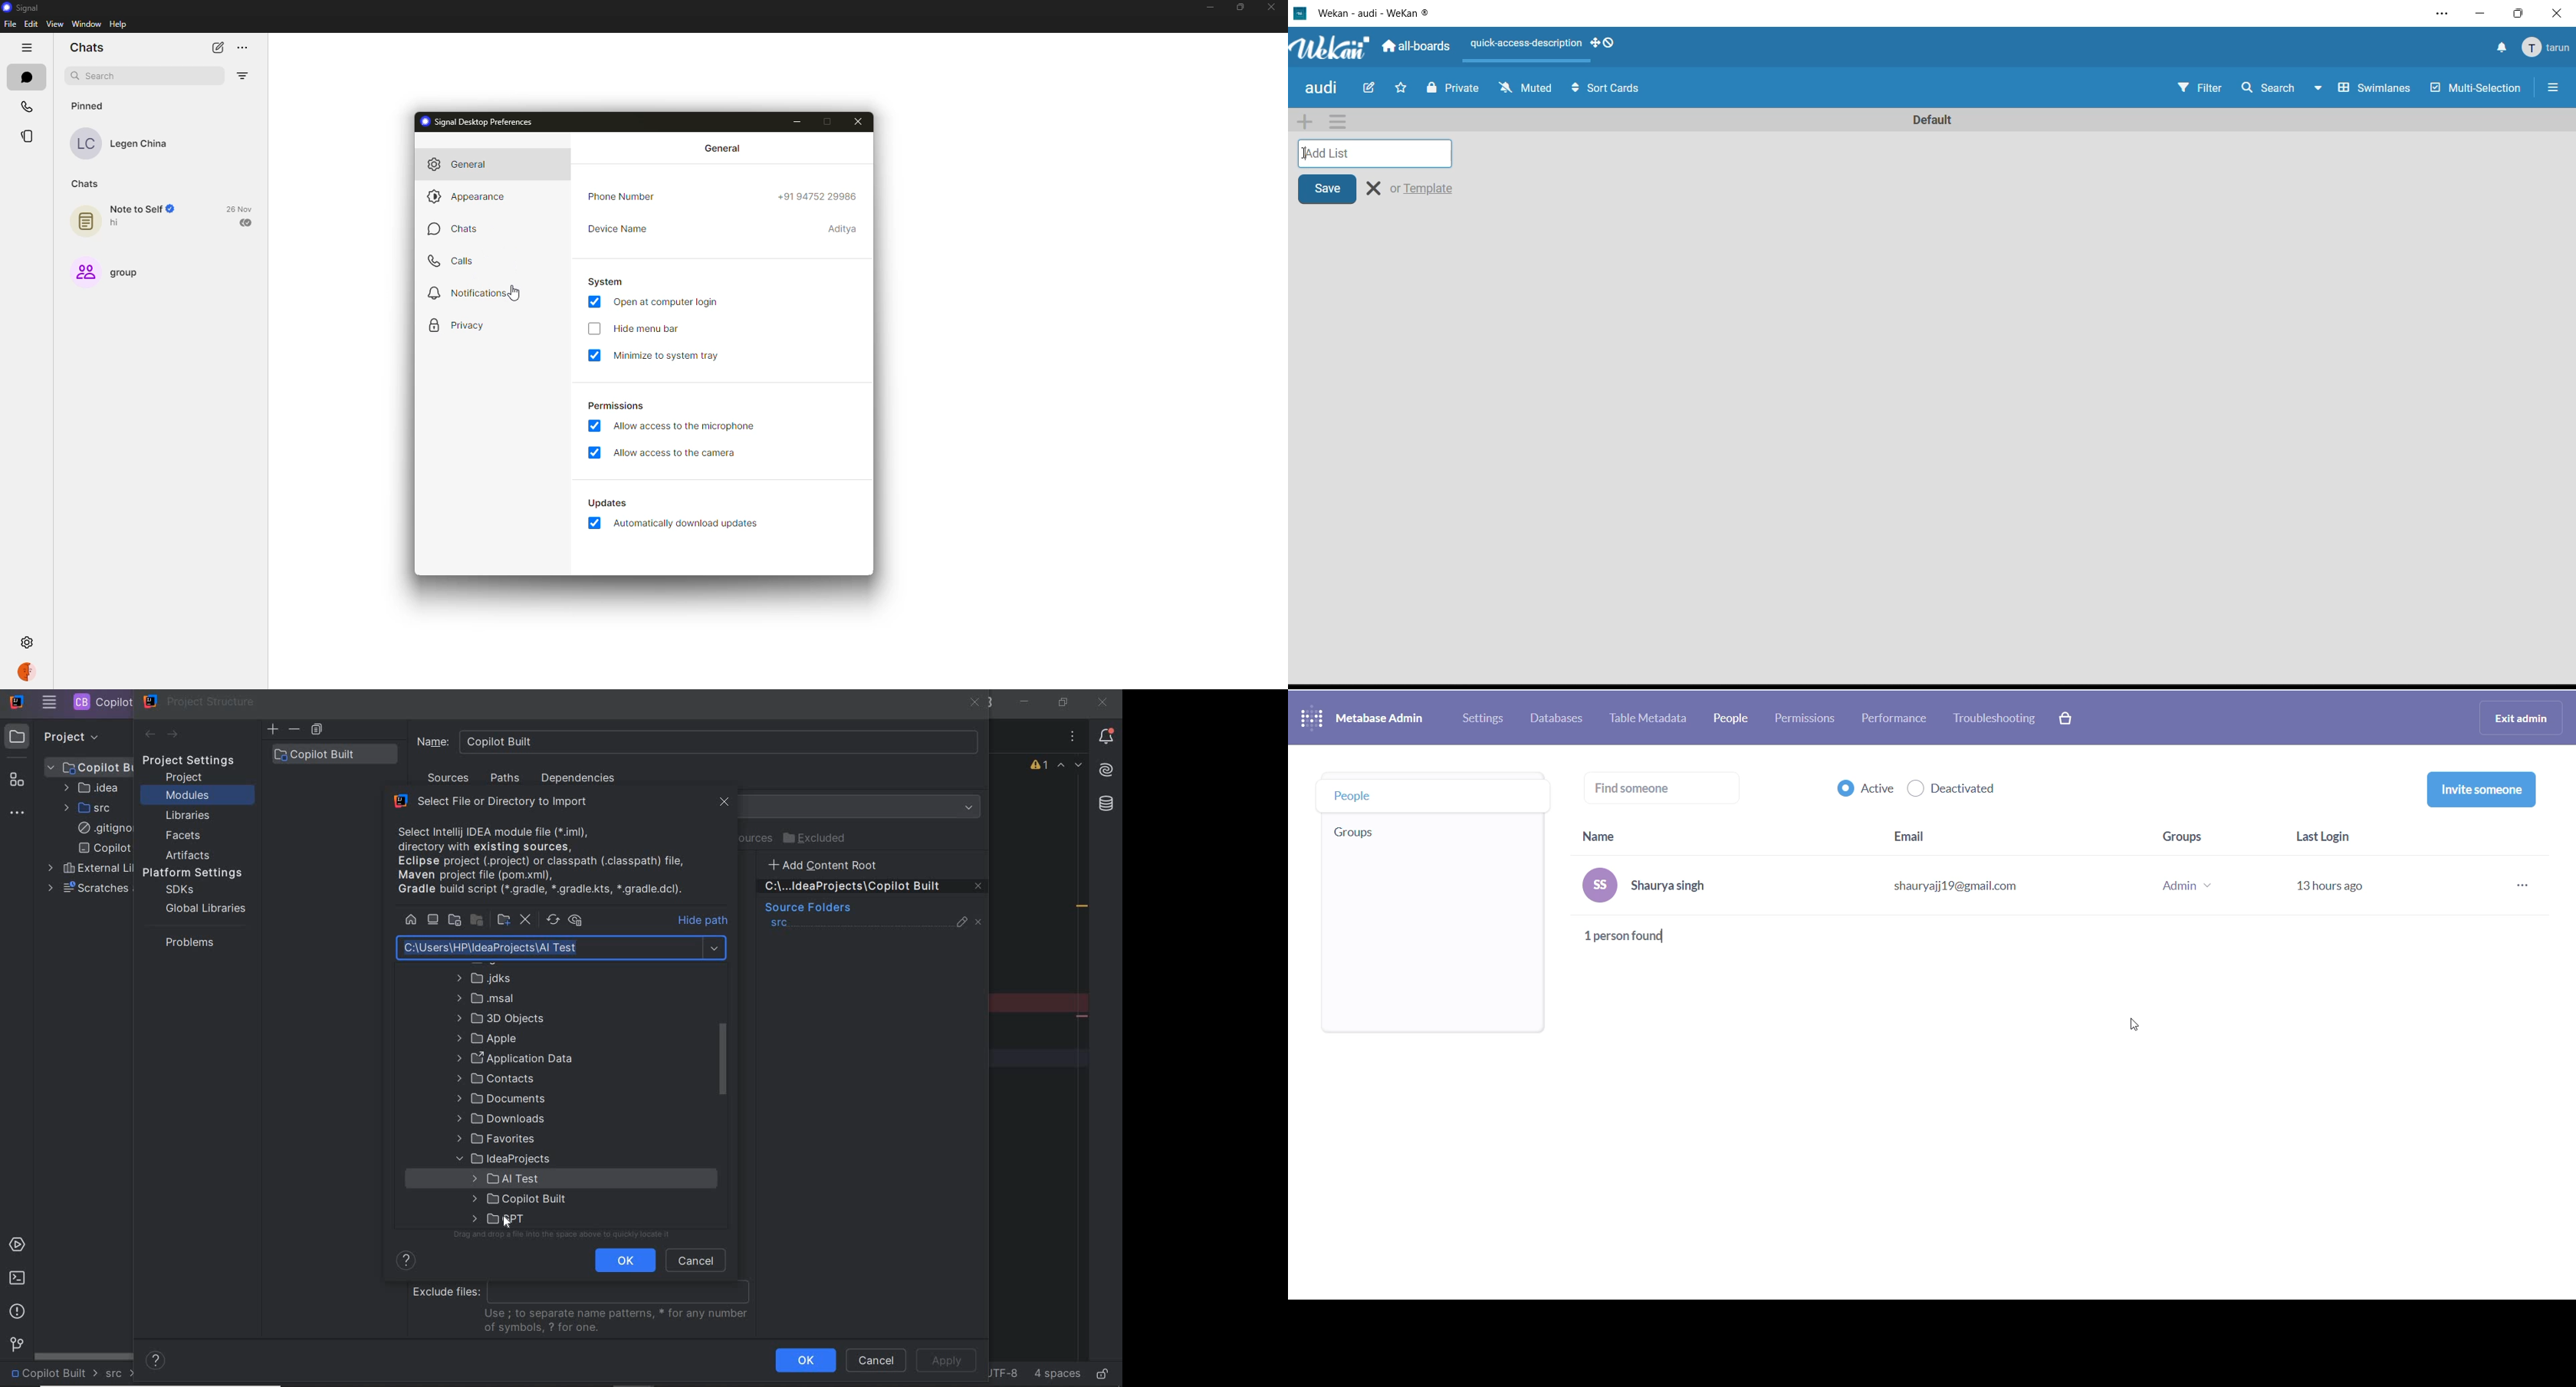 Image resolution: width=2576 pixels, height=1400 pixels. Describe the element at coordinates (185, 778) in the screenshot. I see `project` at that location.